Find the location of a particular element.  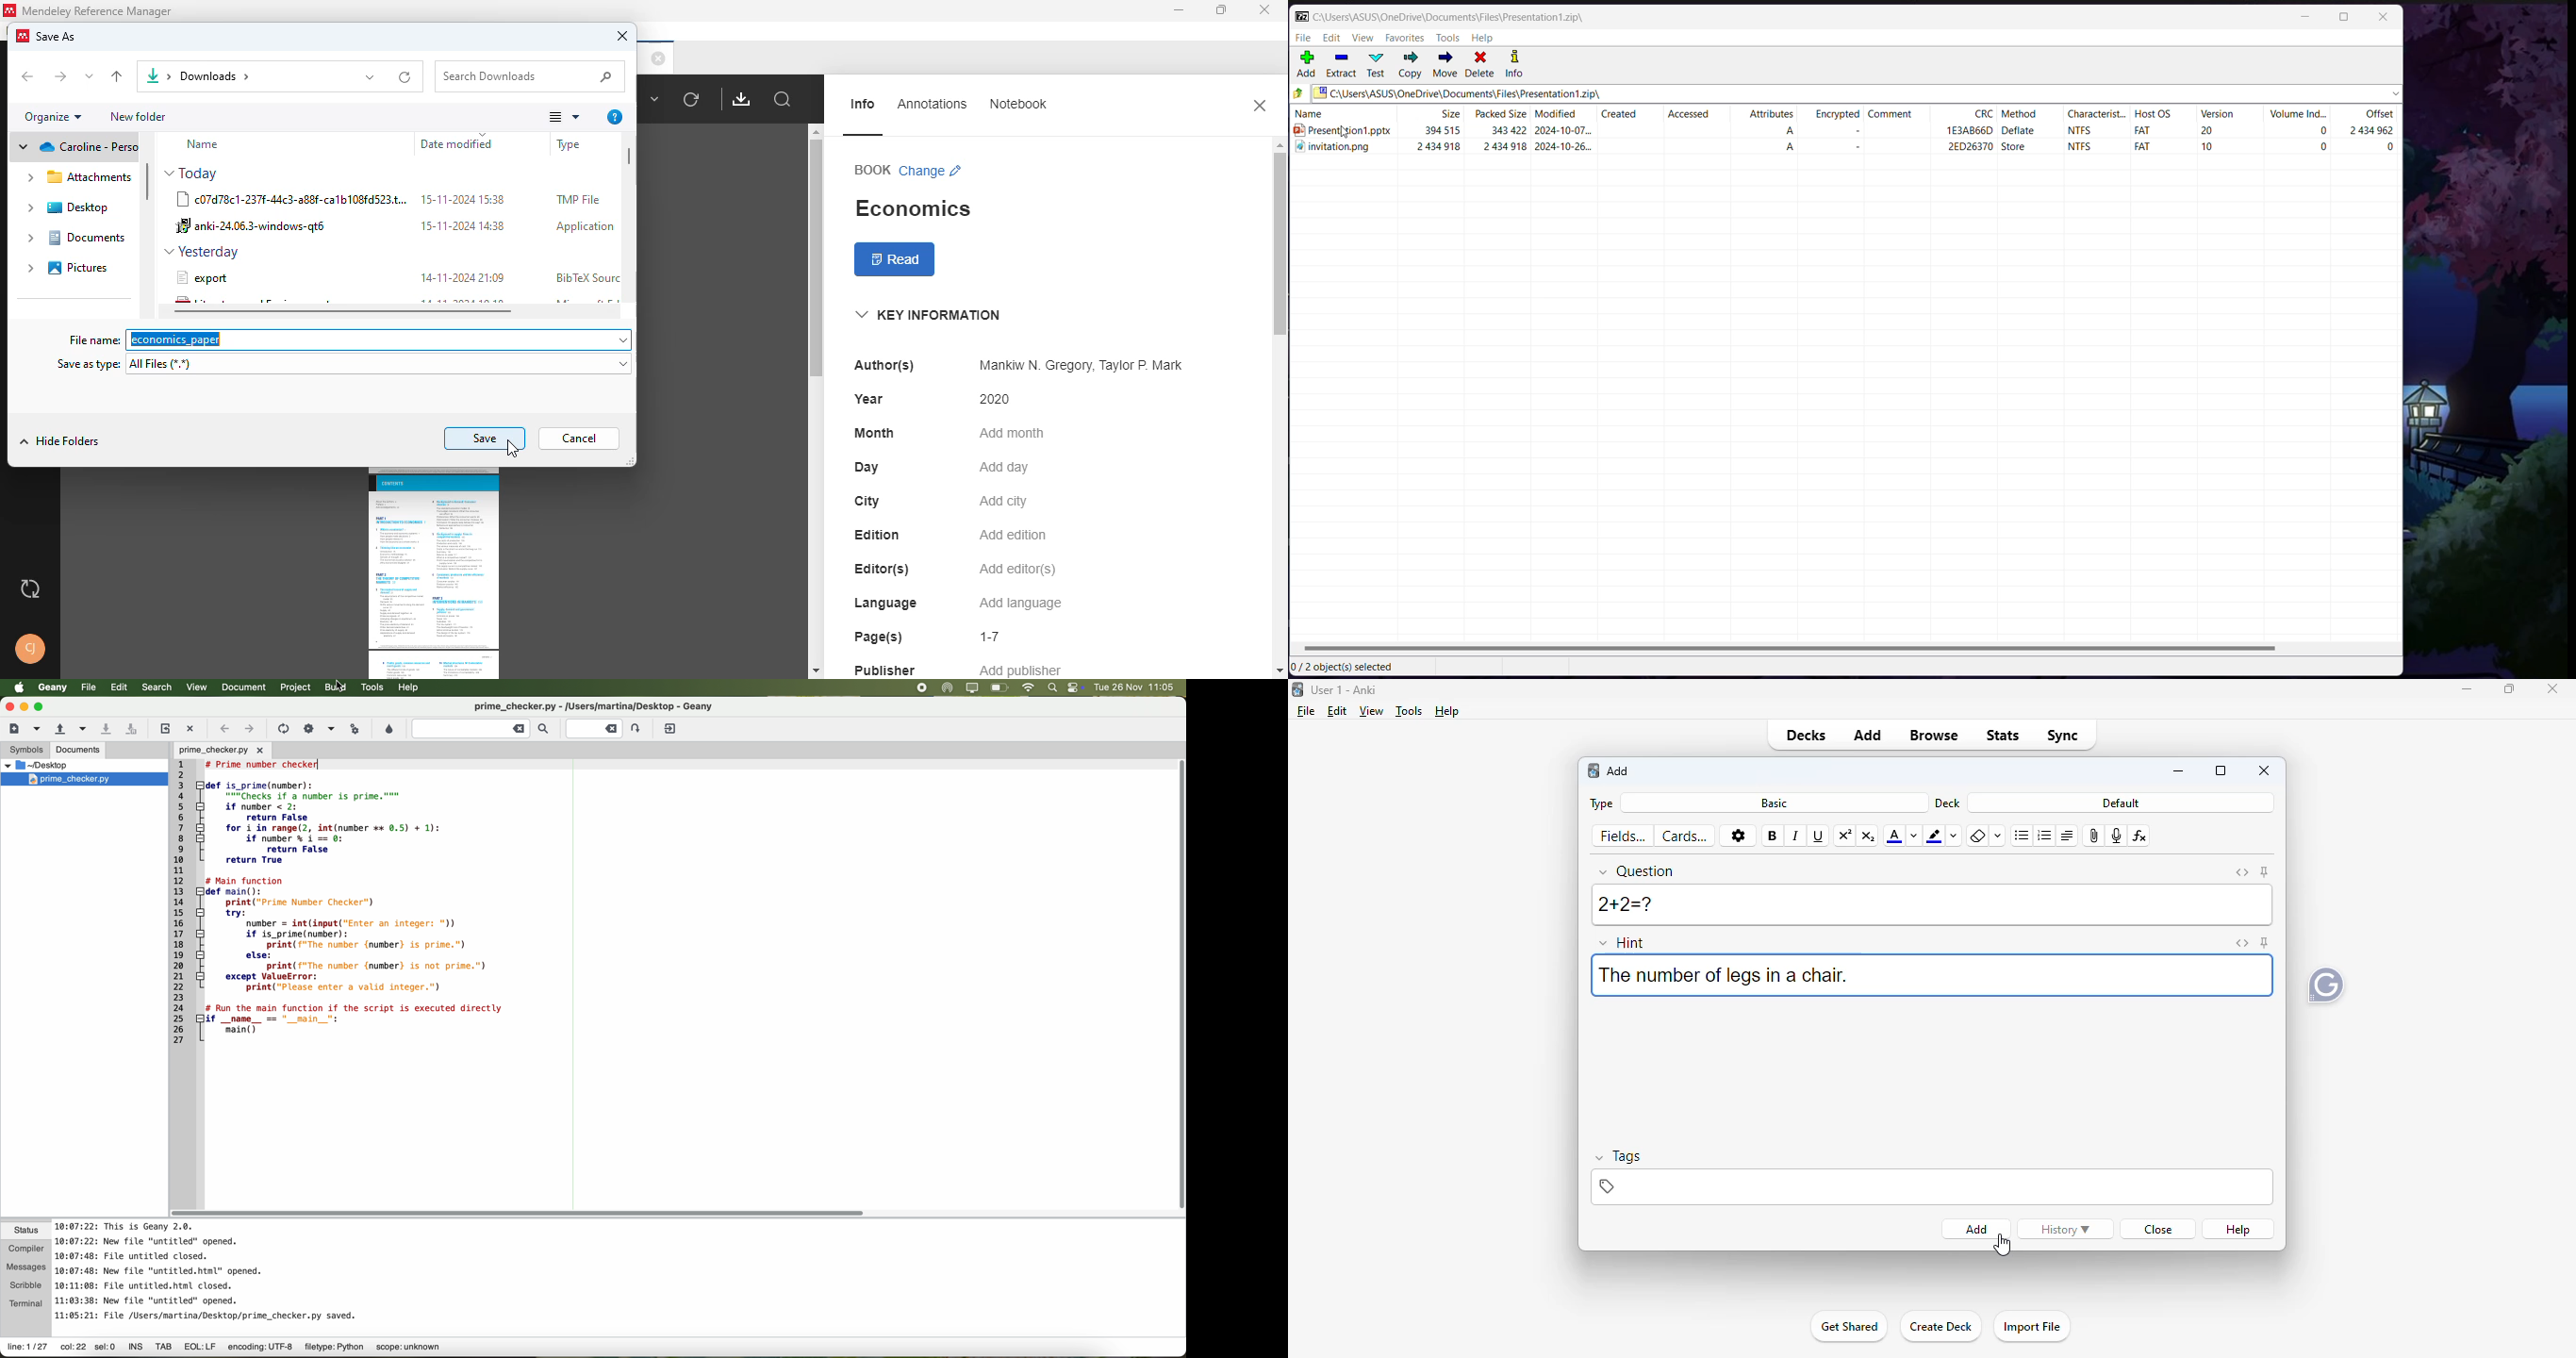

profile is located at coordinates (31, 649).